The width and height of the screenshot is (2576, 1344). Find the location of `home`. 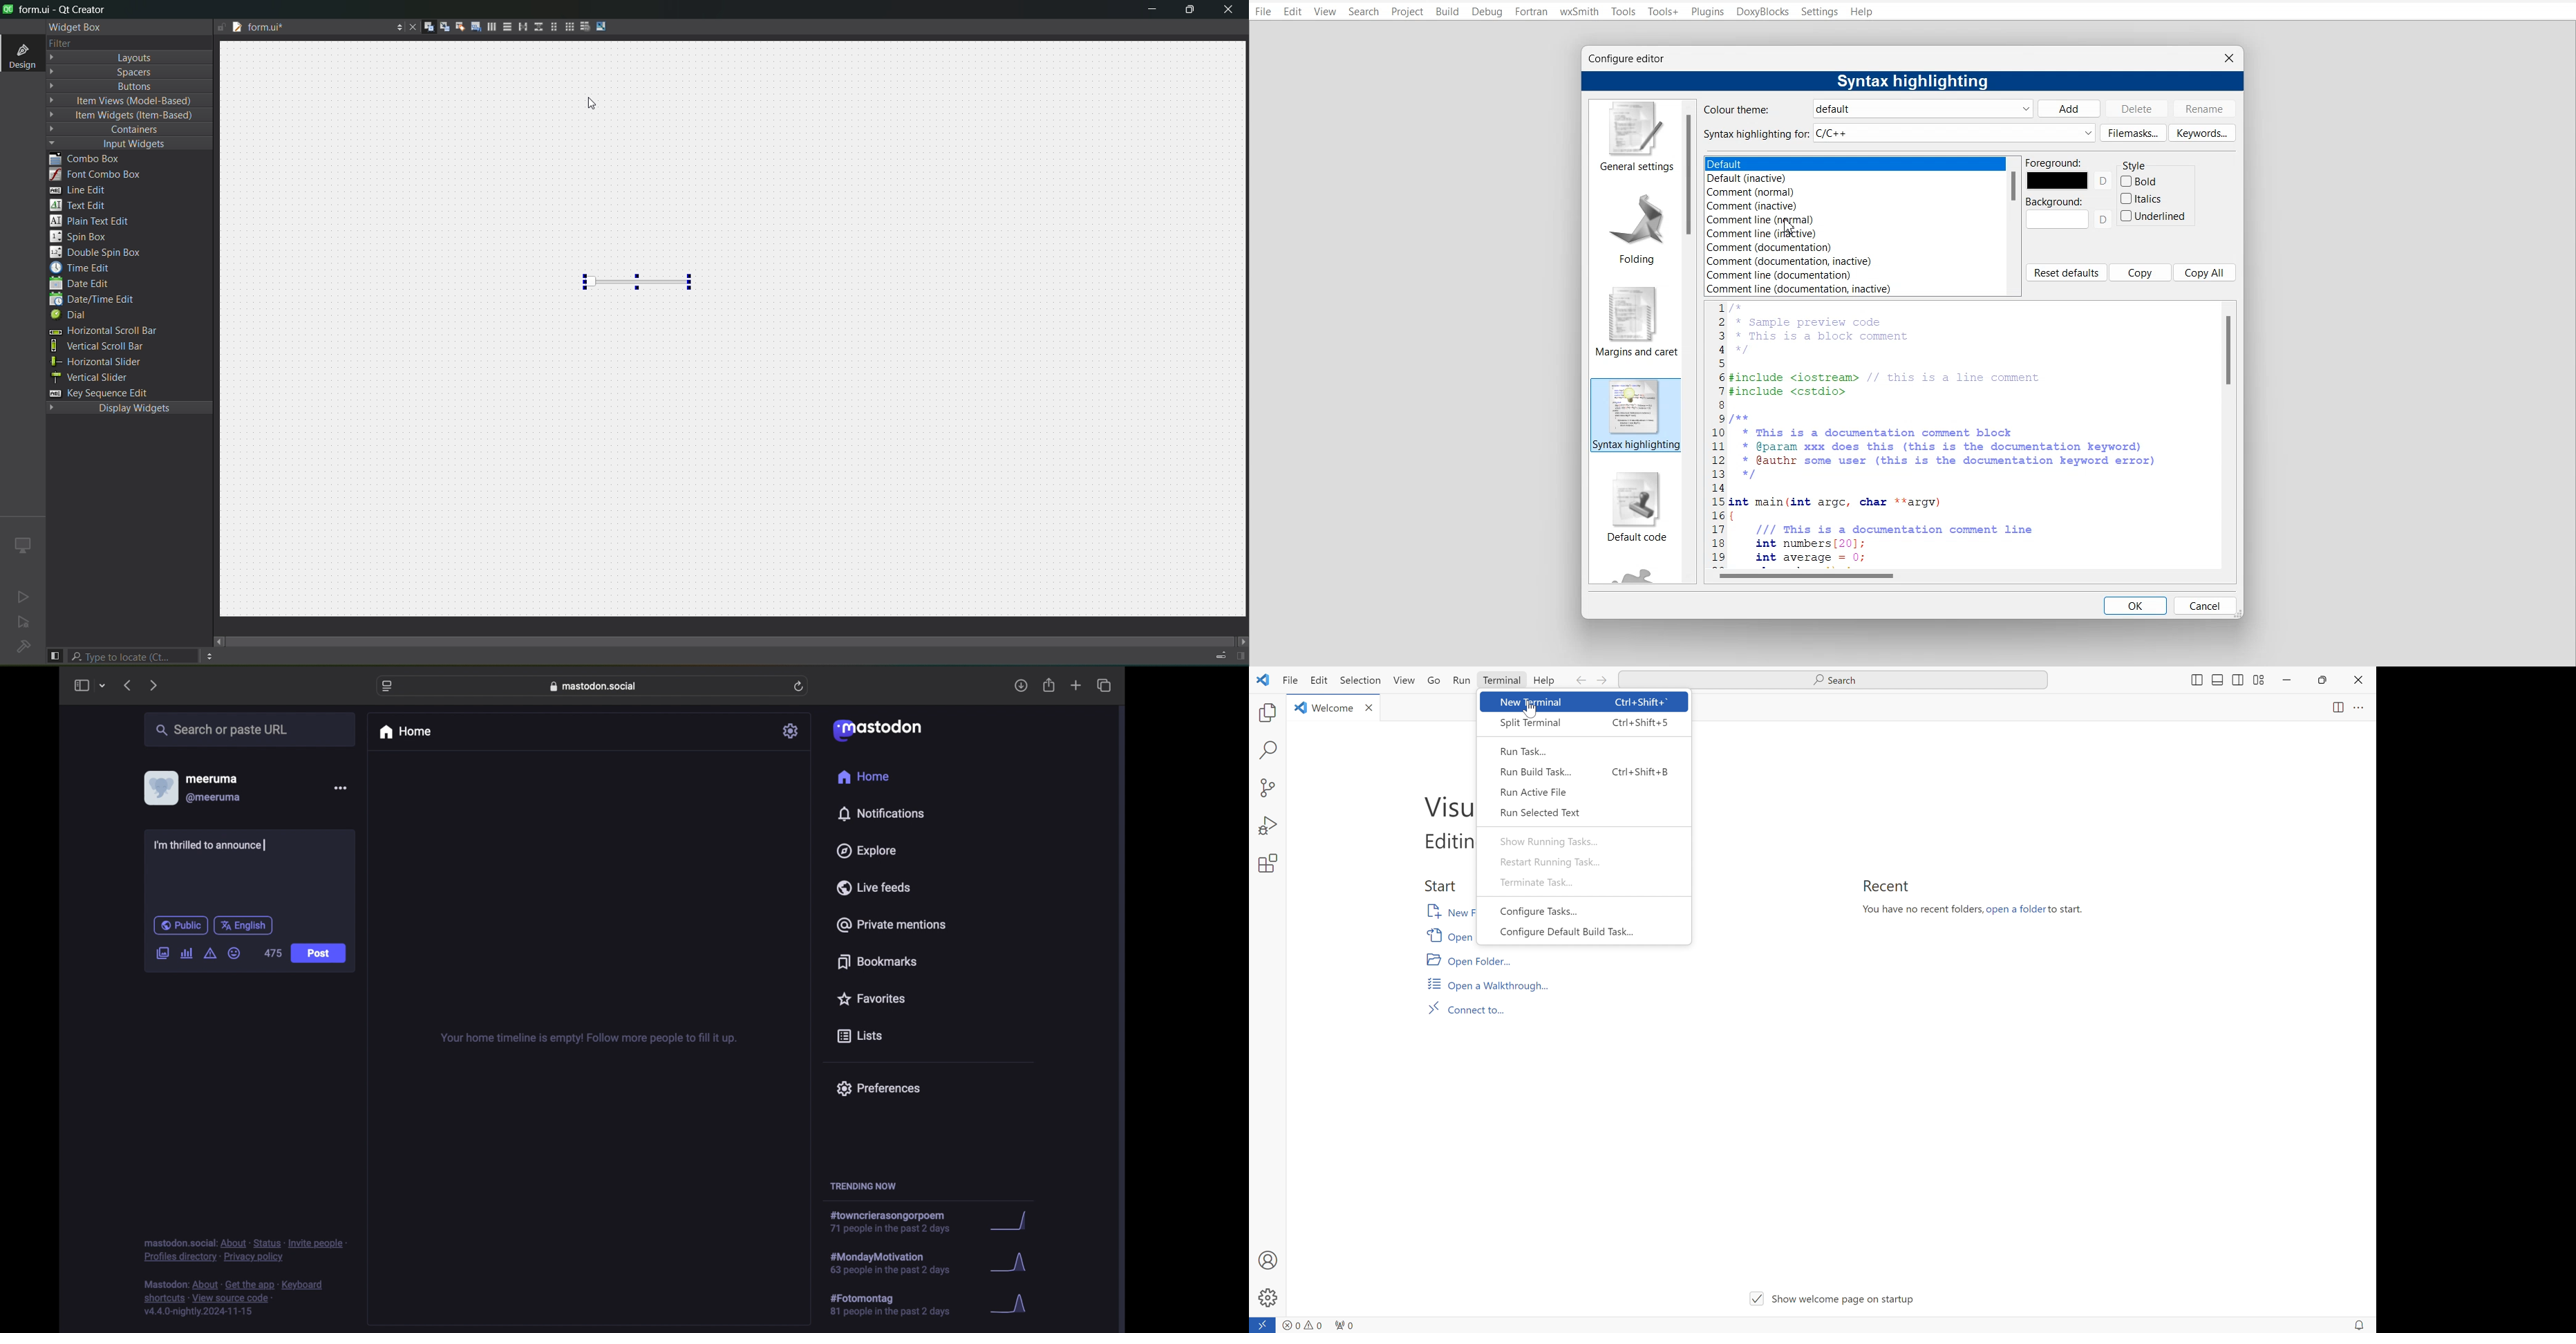

home is located at coordinates (865, 776).